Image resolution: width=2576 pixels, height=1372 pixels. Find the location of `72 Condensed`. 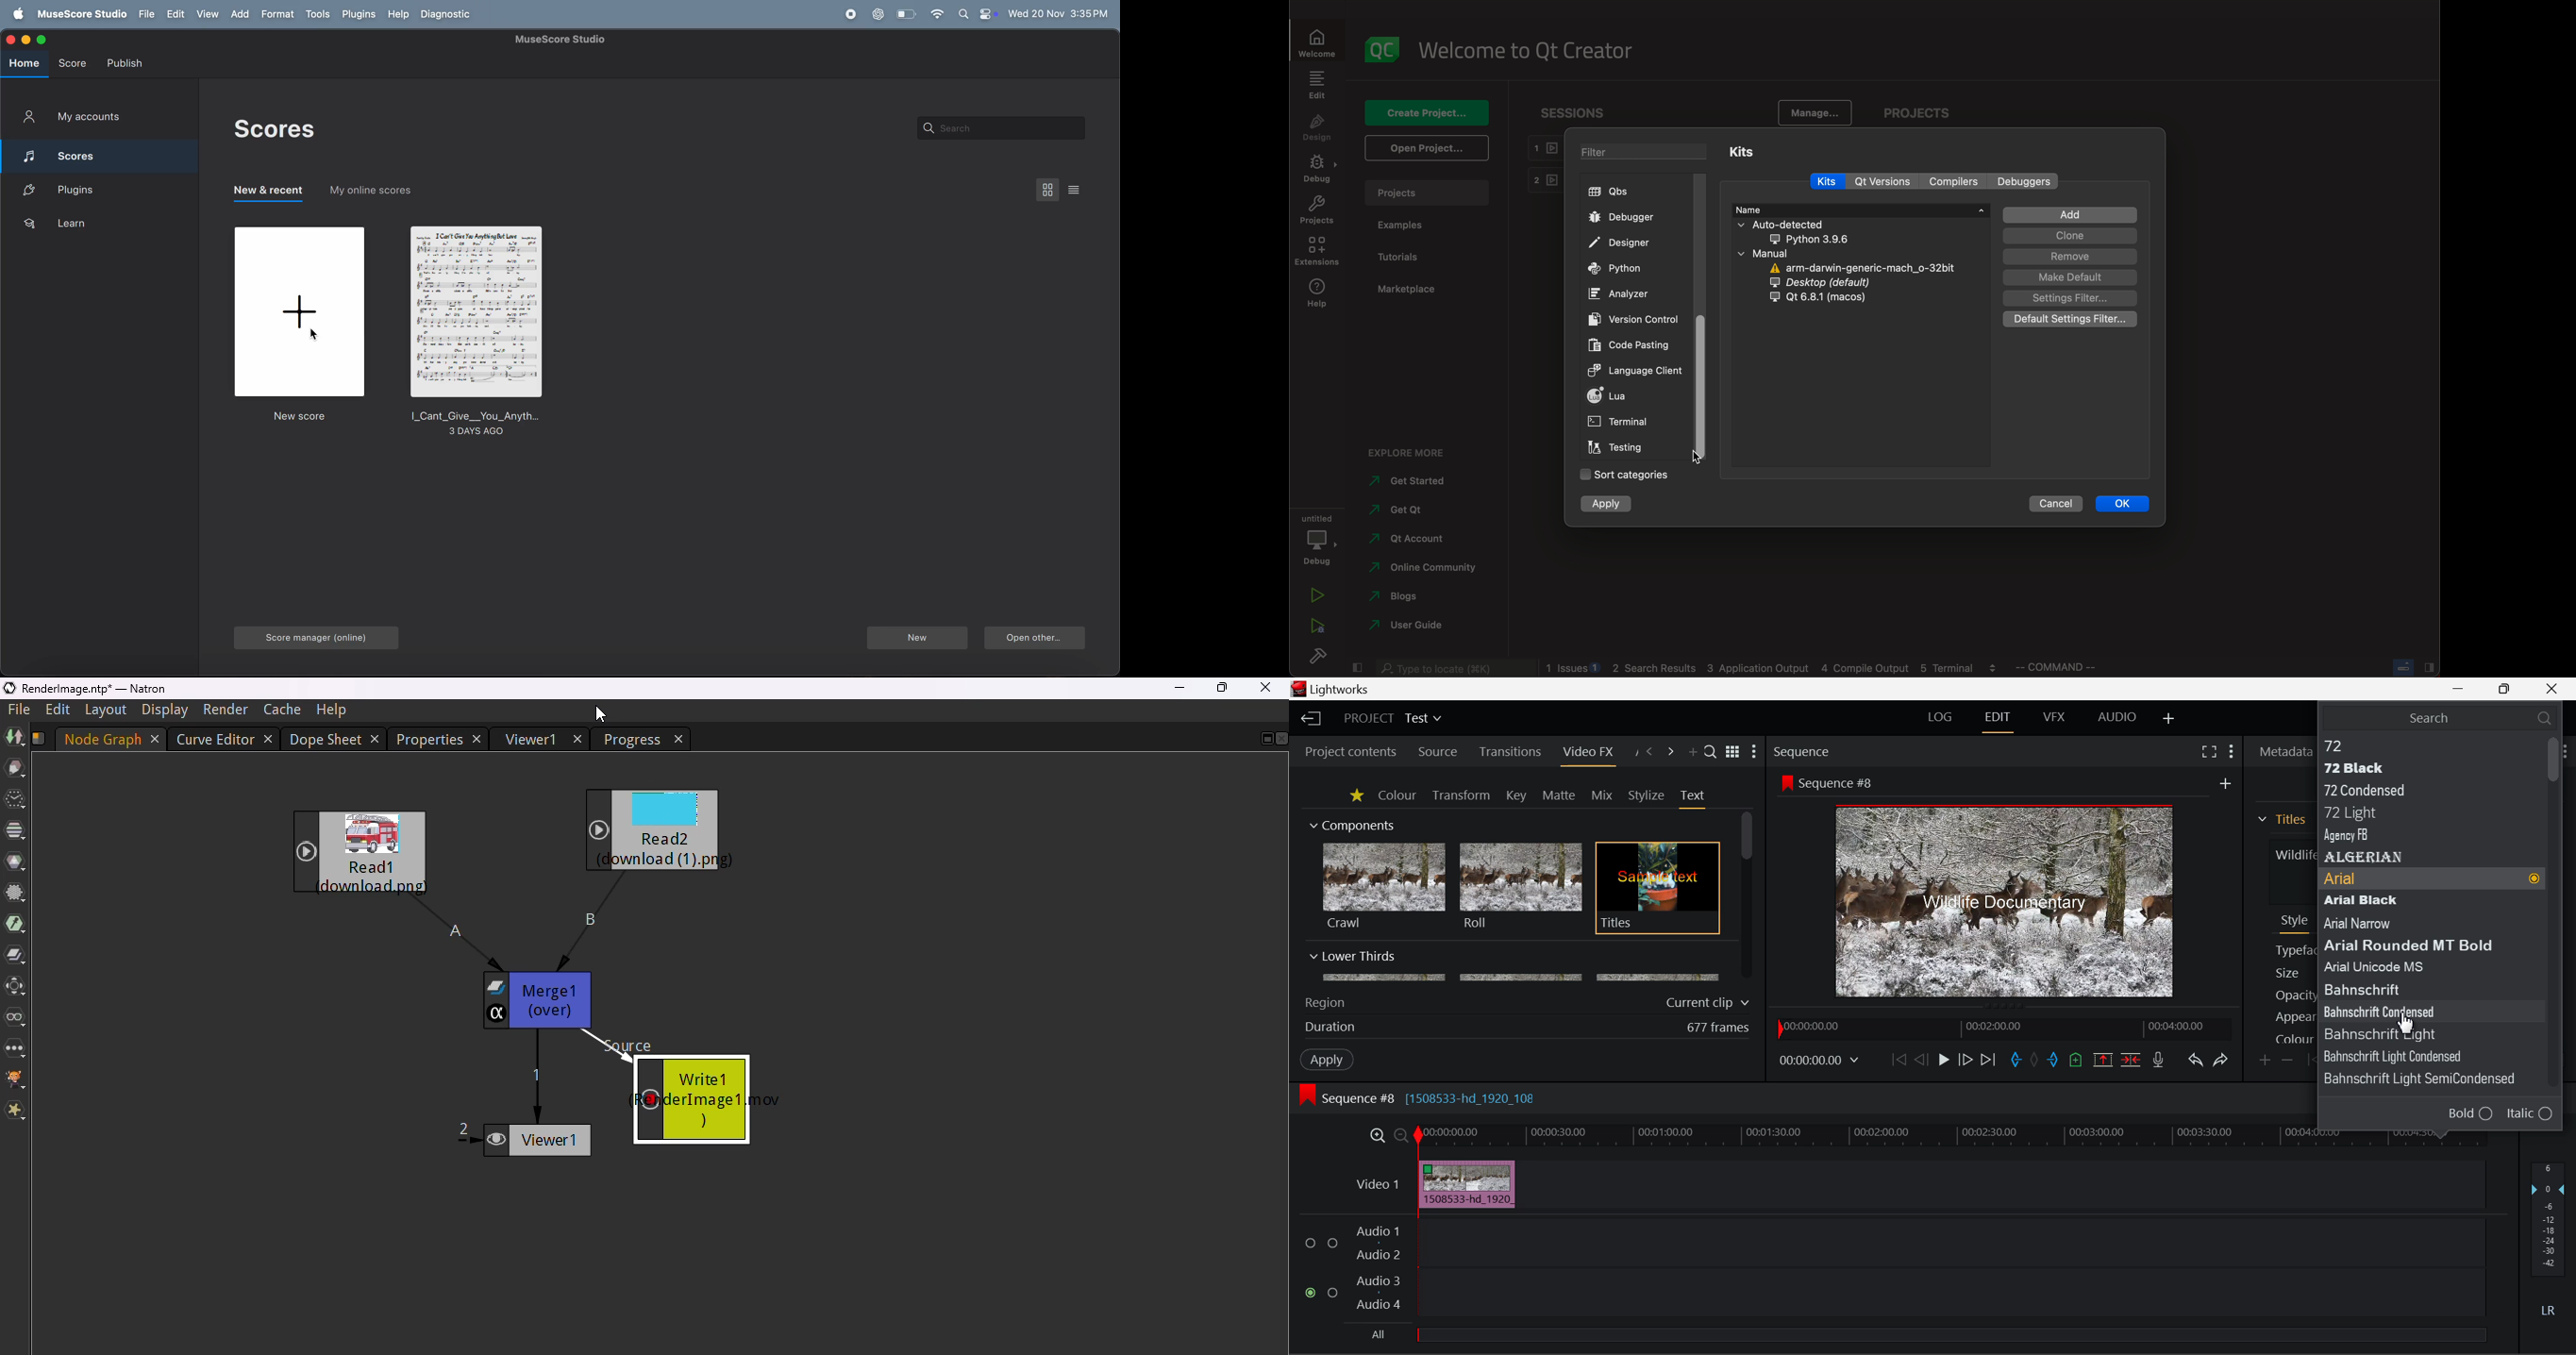

72 Condensed is located at coordinates (2423, 788).